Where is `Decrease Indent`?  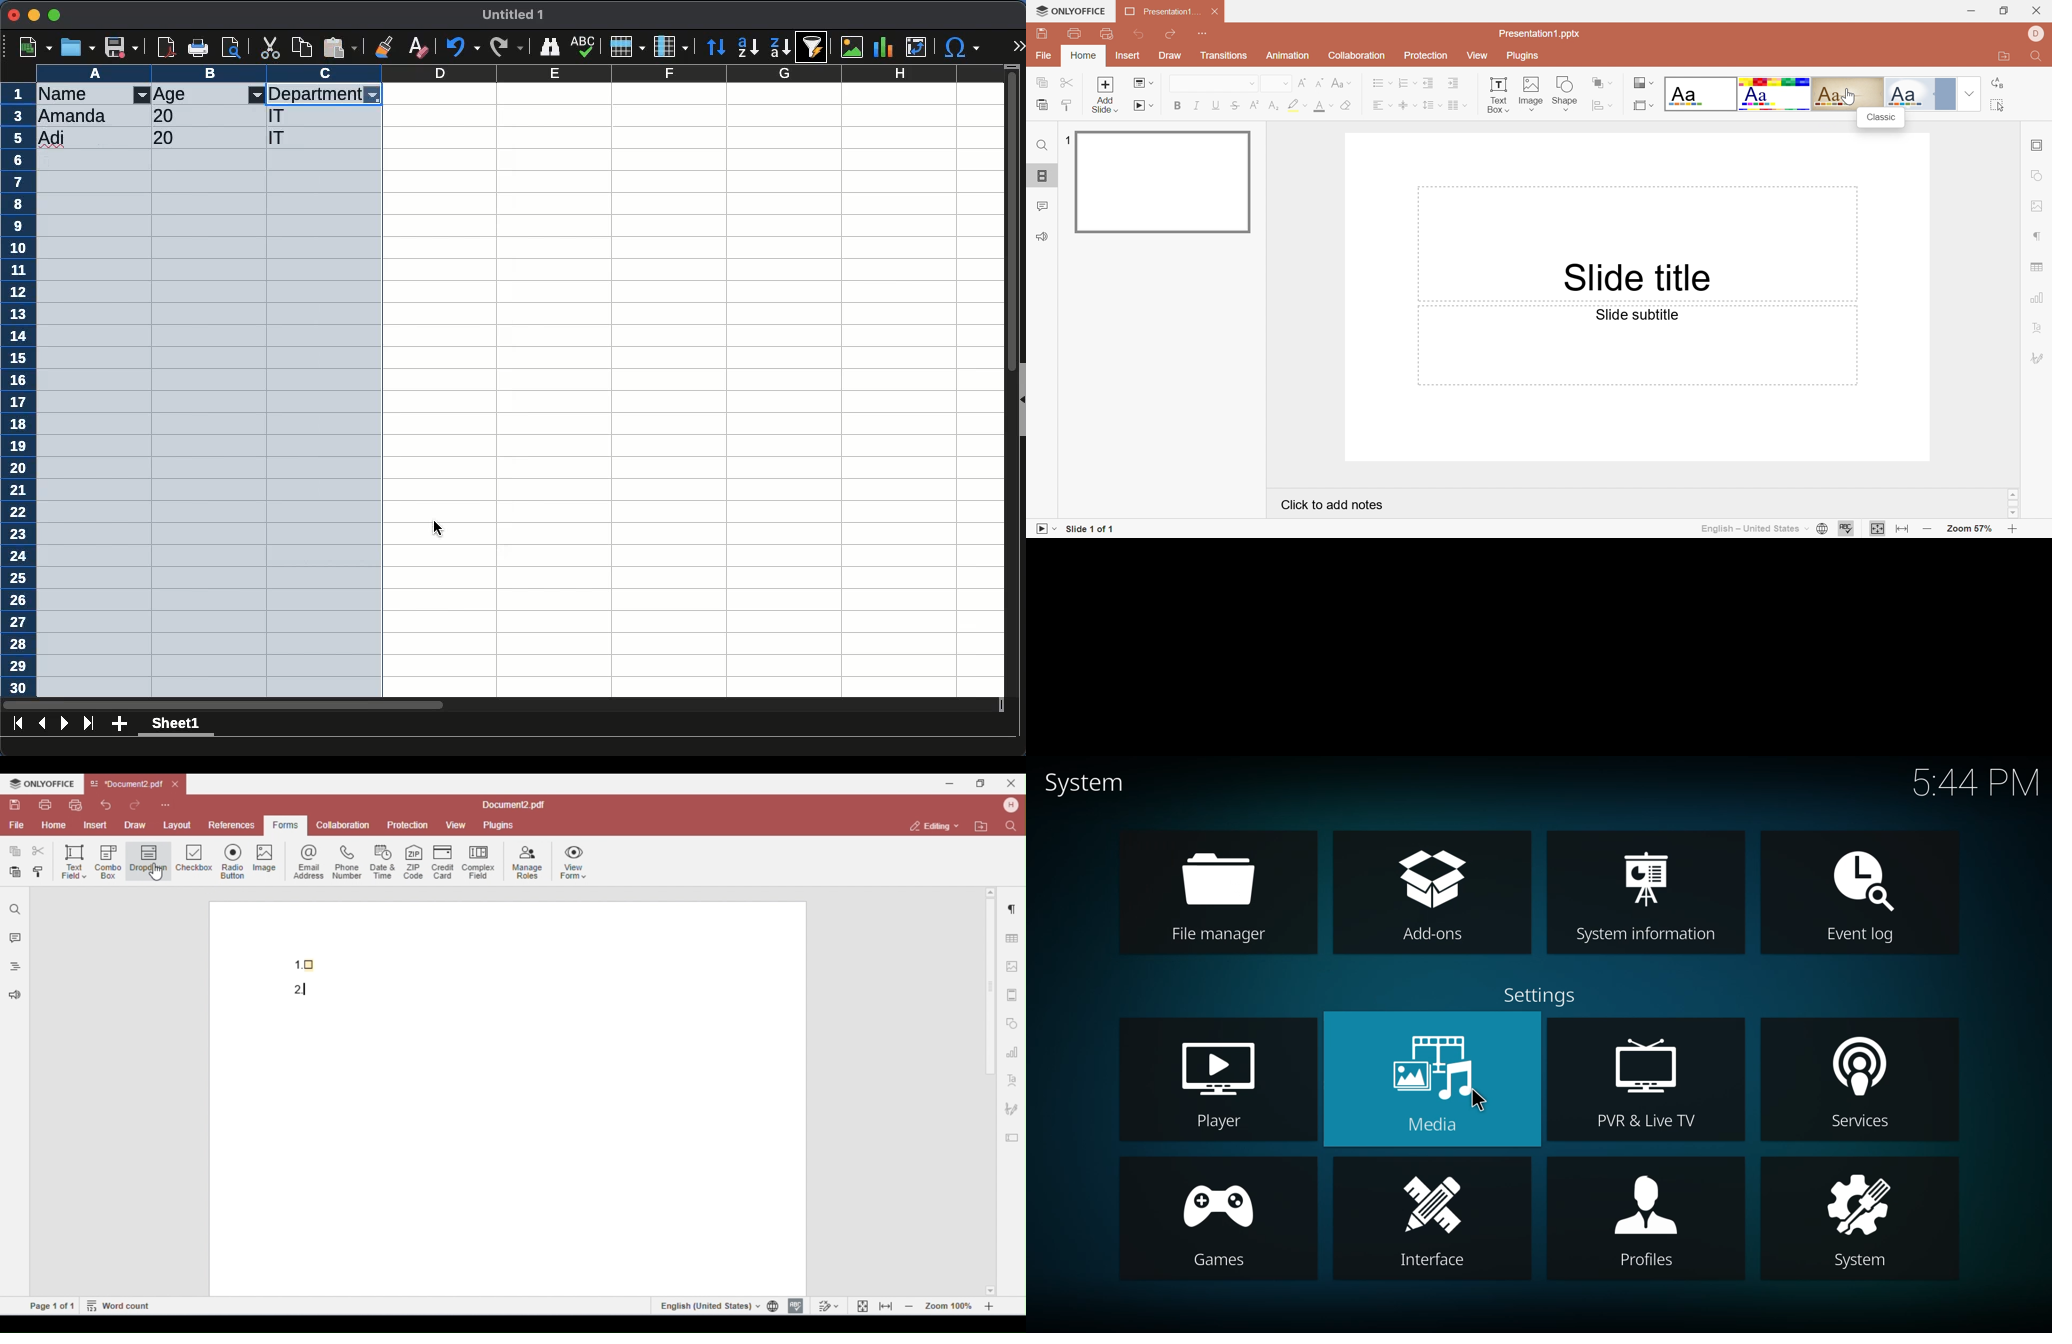
Decrease Indent is located at coordinates (1429, 82).